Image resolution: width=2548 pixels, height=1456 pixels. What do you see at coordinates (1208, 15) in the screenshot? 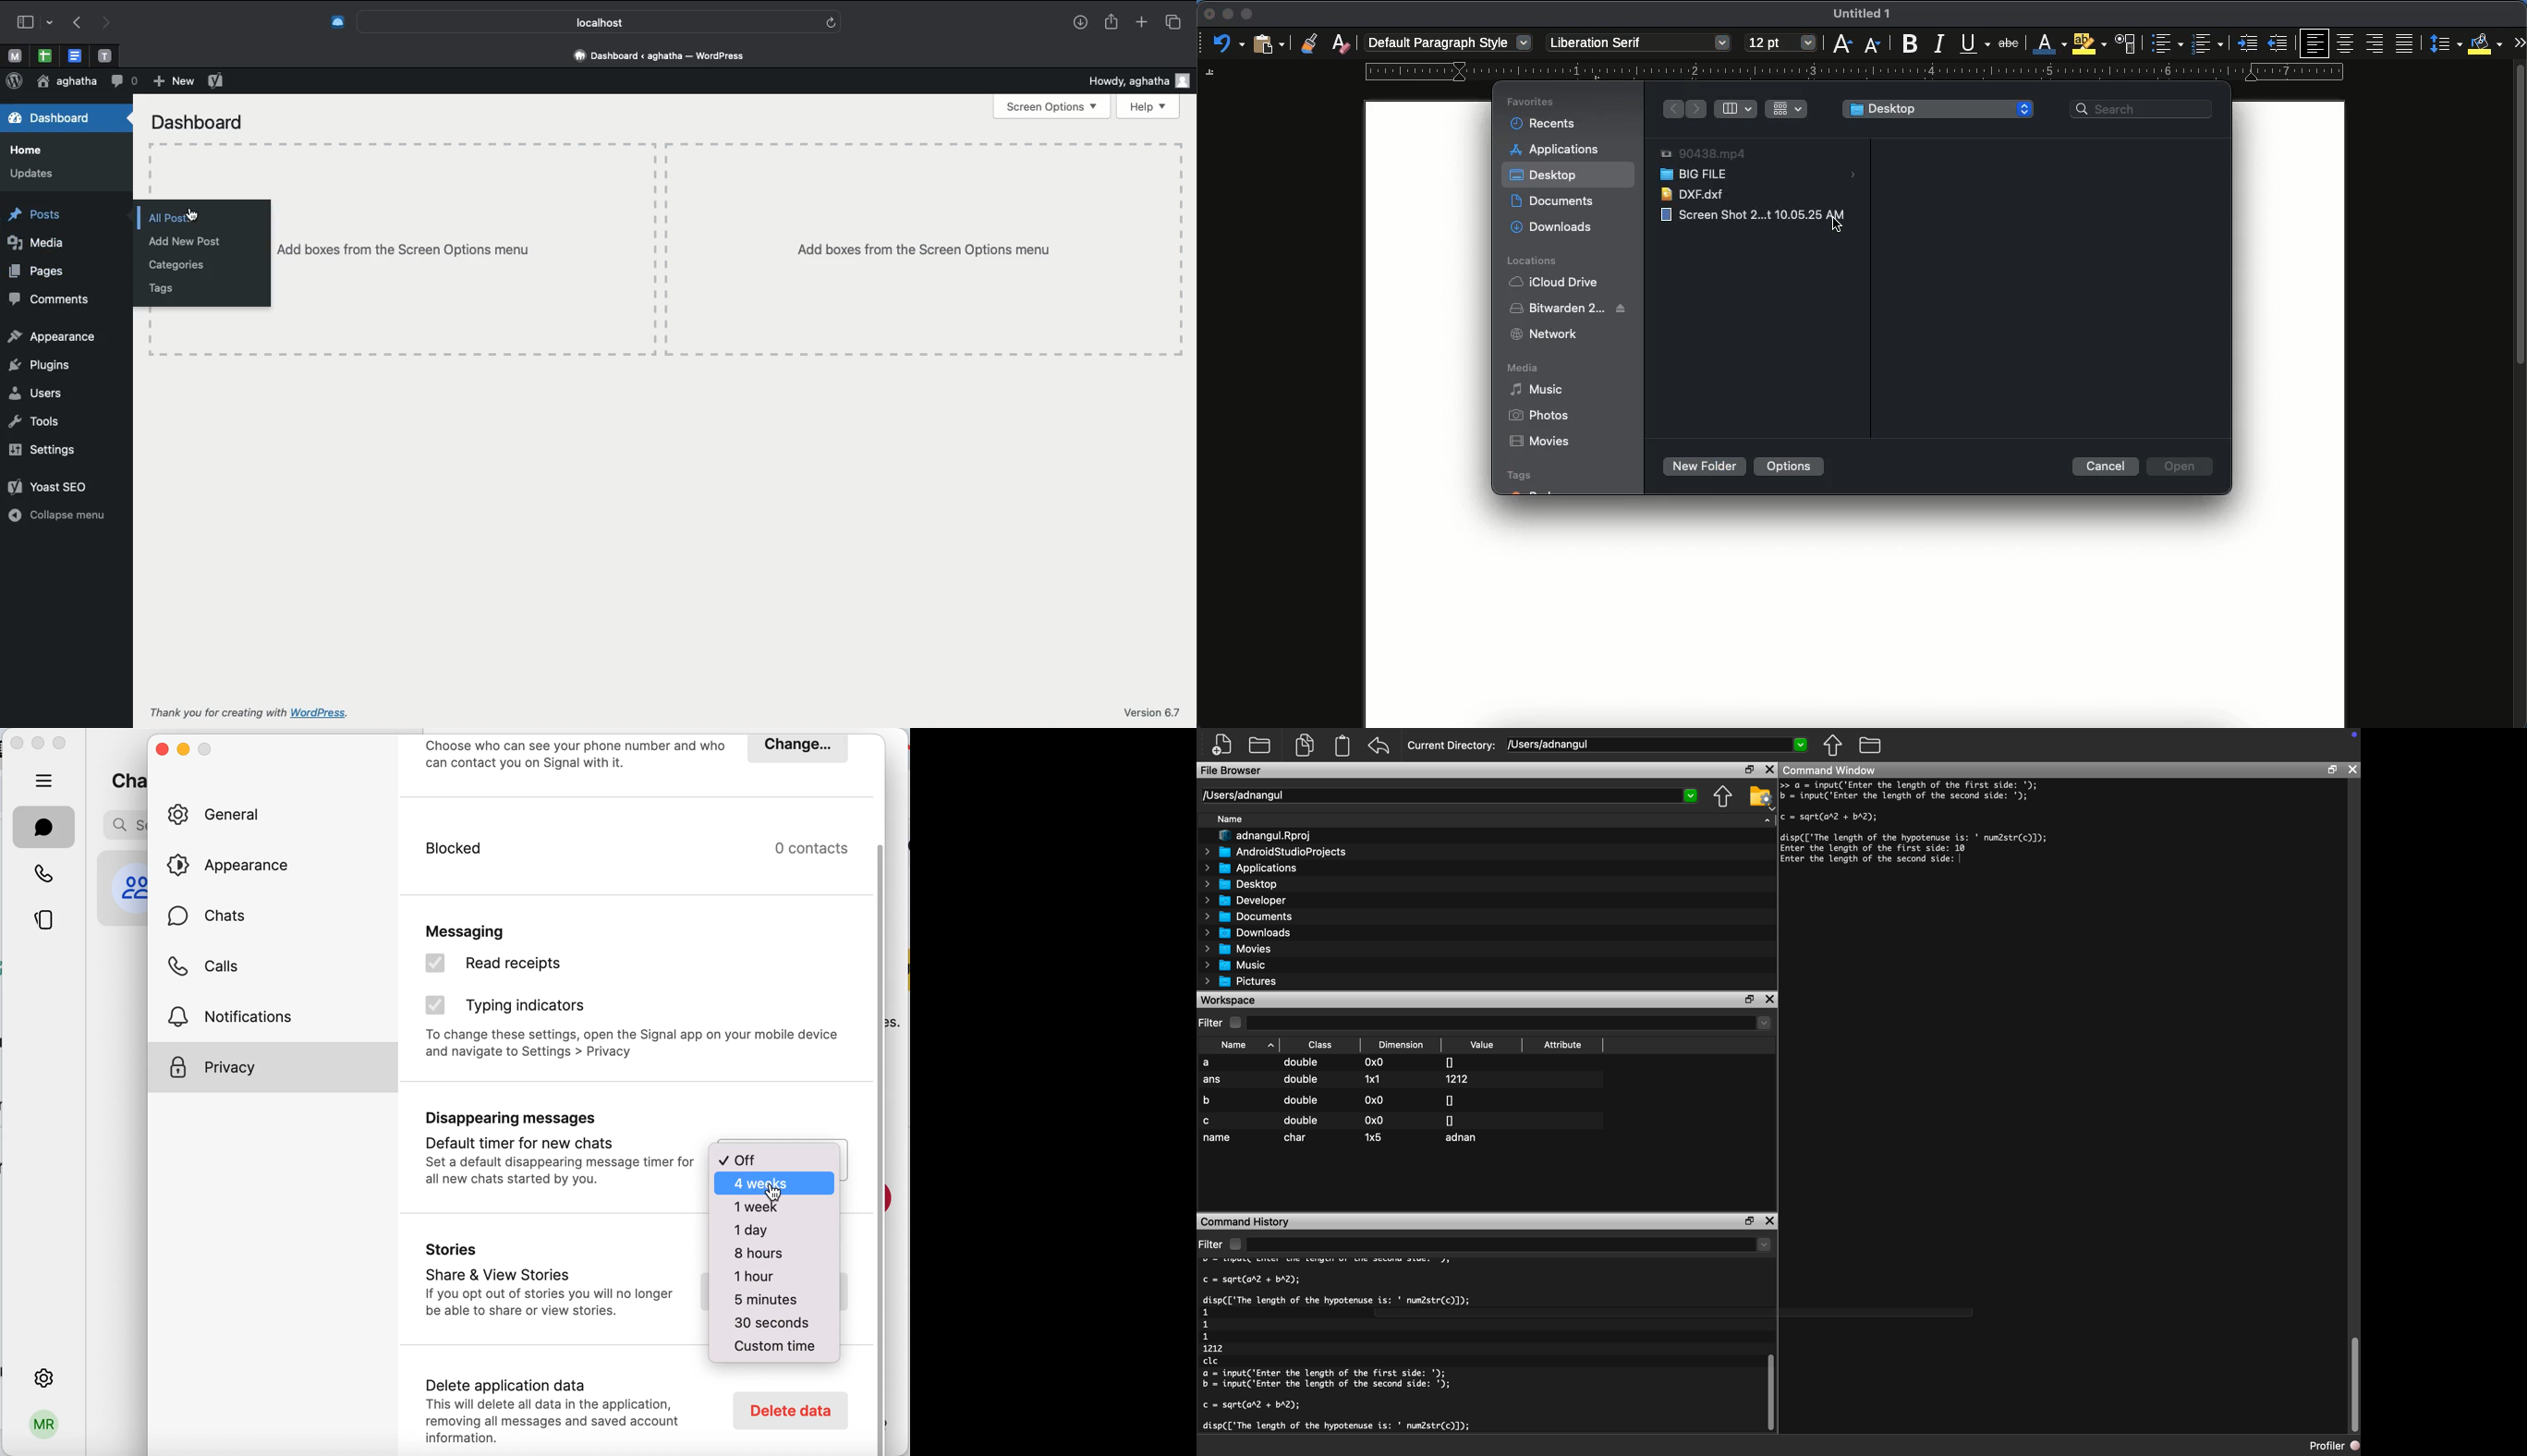
I see `close` at bounding box center [1208, 15].